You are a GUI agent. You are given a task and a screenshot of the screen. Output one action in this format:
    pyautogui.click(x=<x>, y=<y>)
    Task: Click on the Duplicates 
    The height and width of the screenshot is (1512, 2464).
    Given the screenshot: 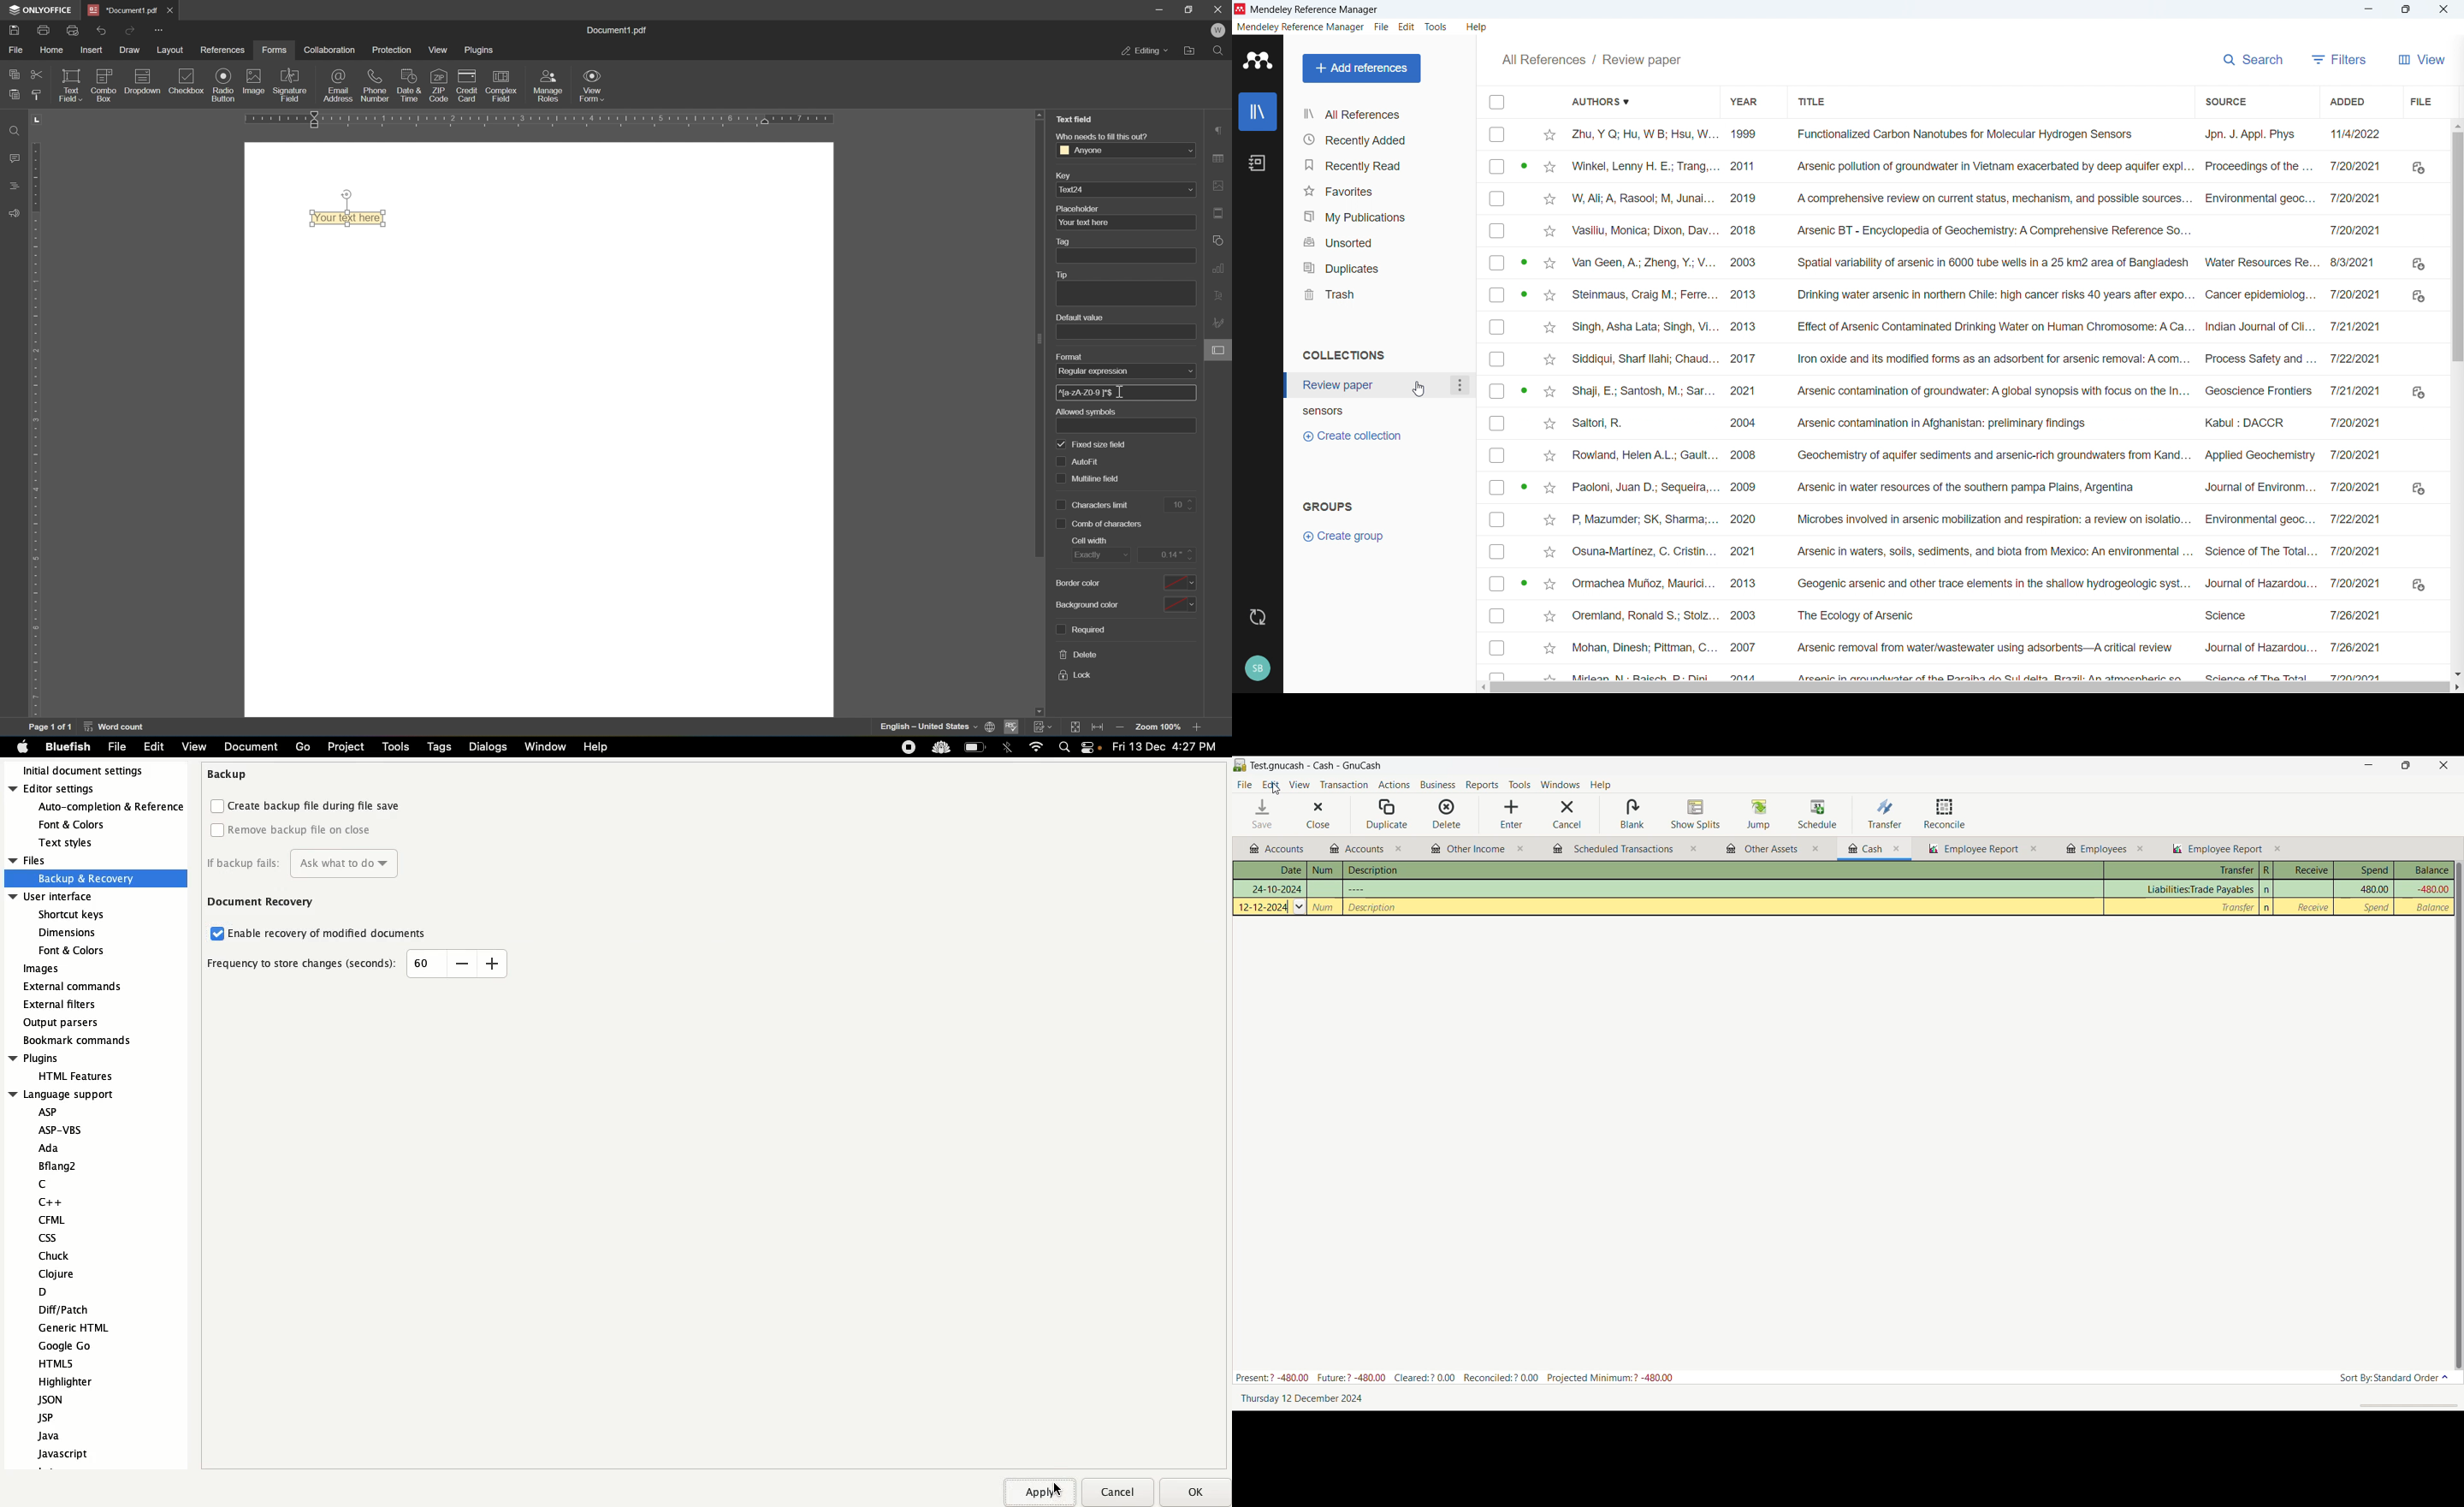 What is the action you would take?
    pyautogui.click(x=1384, y=268)
    